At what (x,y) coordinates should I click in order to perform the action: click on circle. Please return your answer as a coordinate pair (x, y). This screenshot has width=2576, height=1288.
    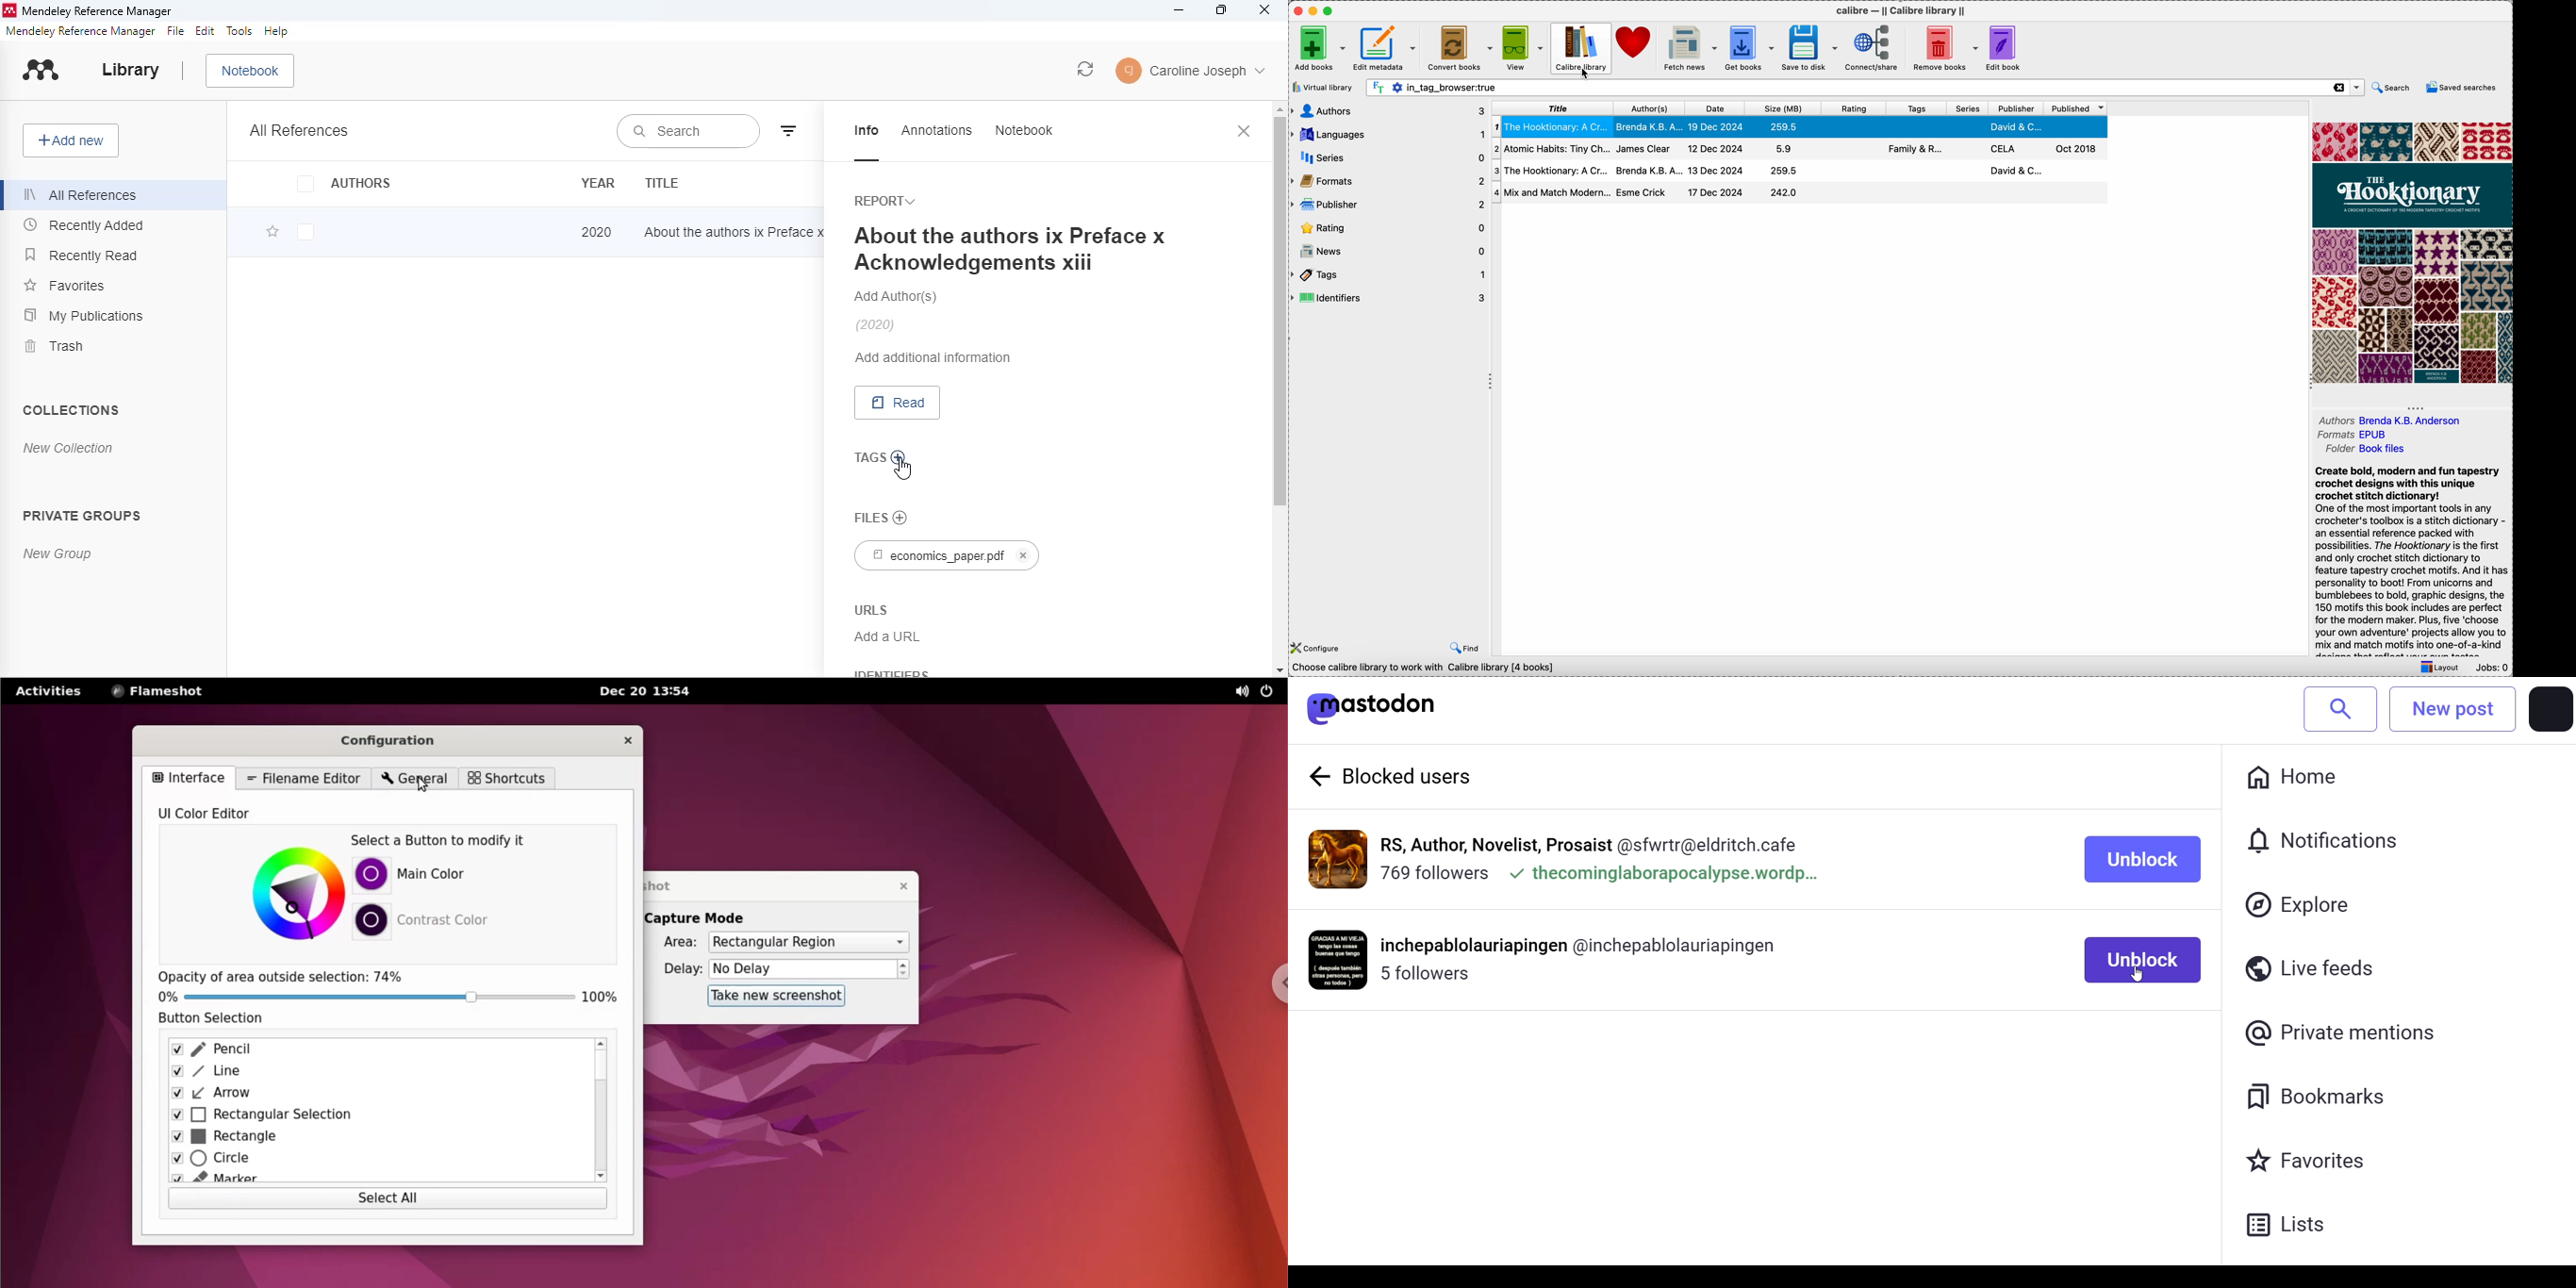
    Looking at the image, I should click on (376, 1159).